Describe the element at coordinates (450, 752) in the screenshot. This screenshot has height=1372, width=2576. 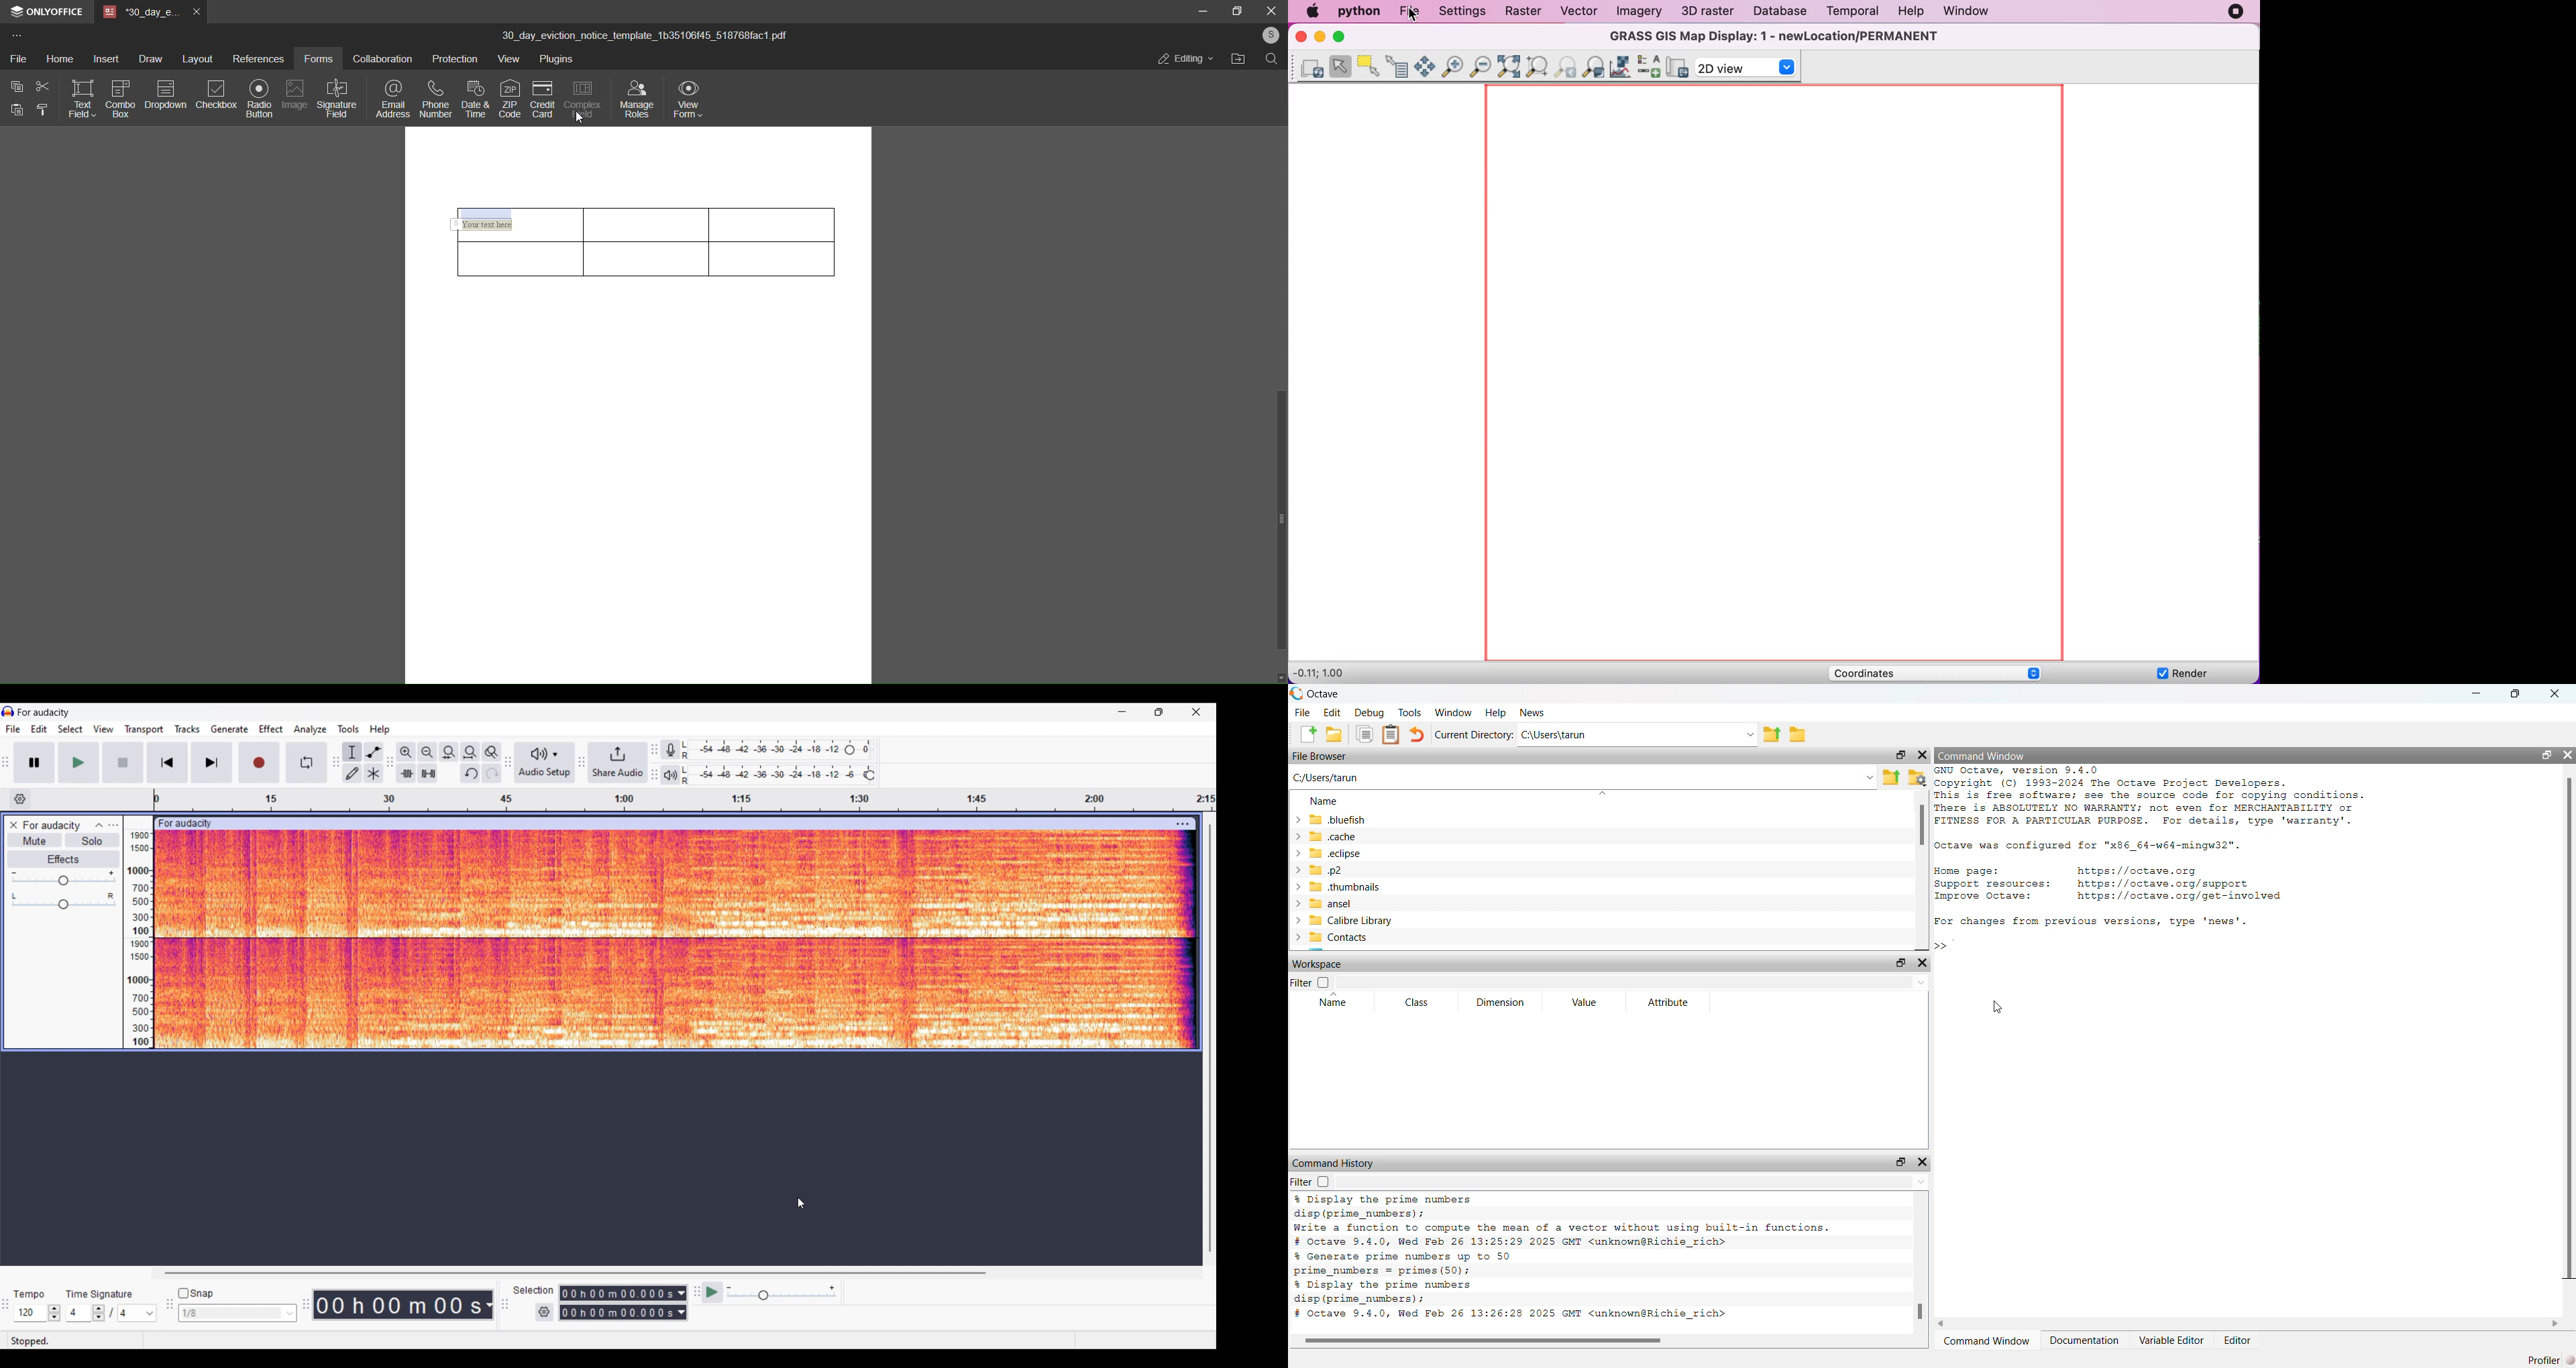
I see `Fit selection to width` at that location.